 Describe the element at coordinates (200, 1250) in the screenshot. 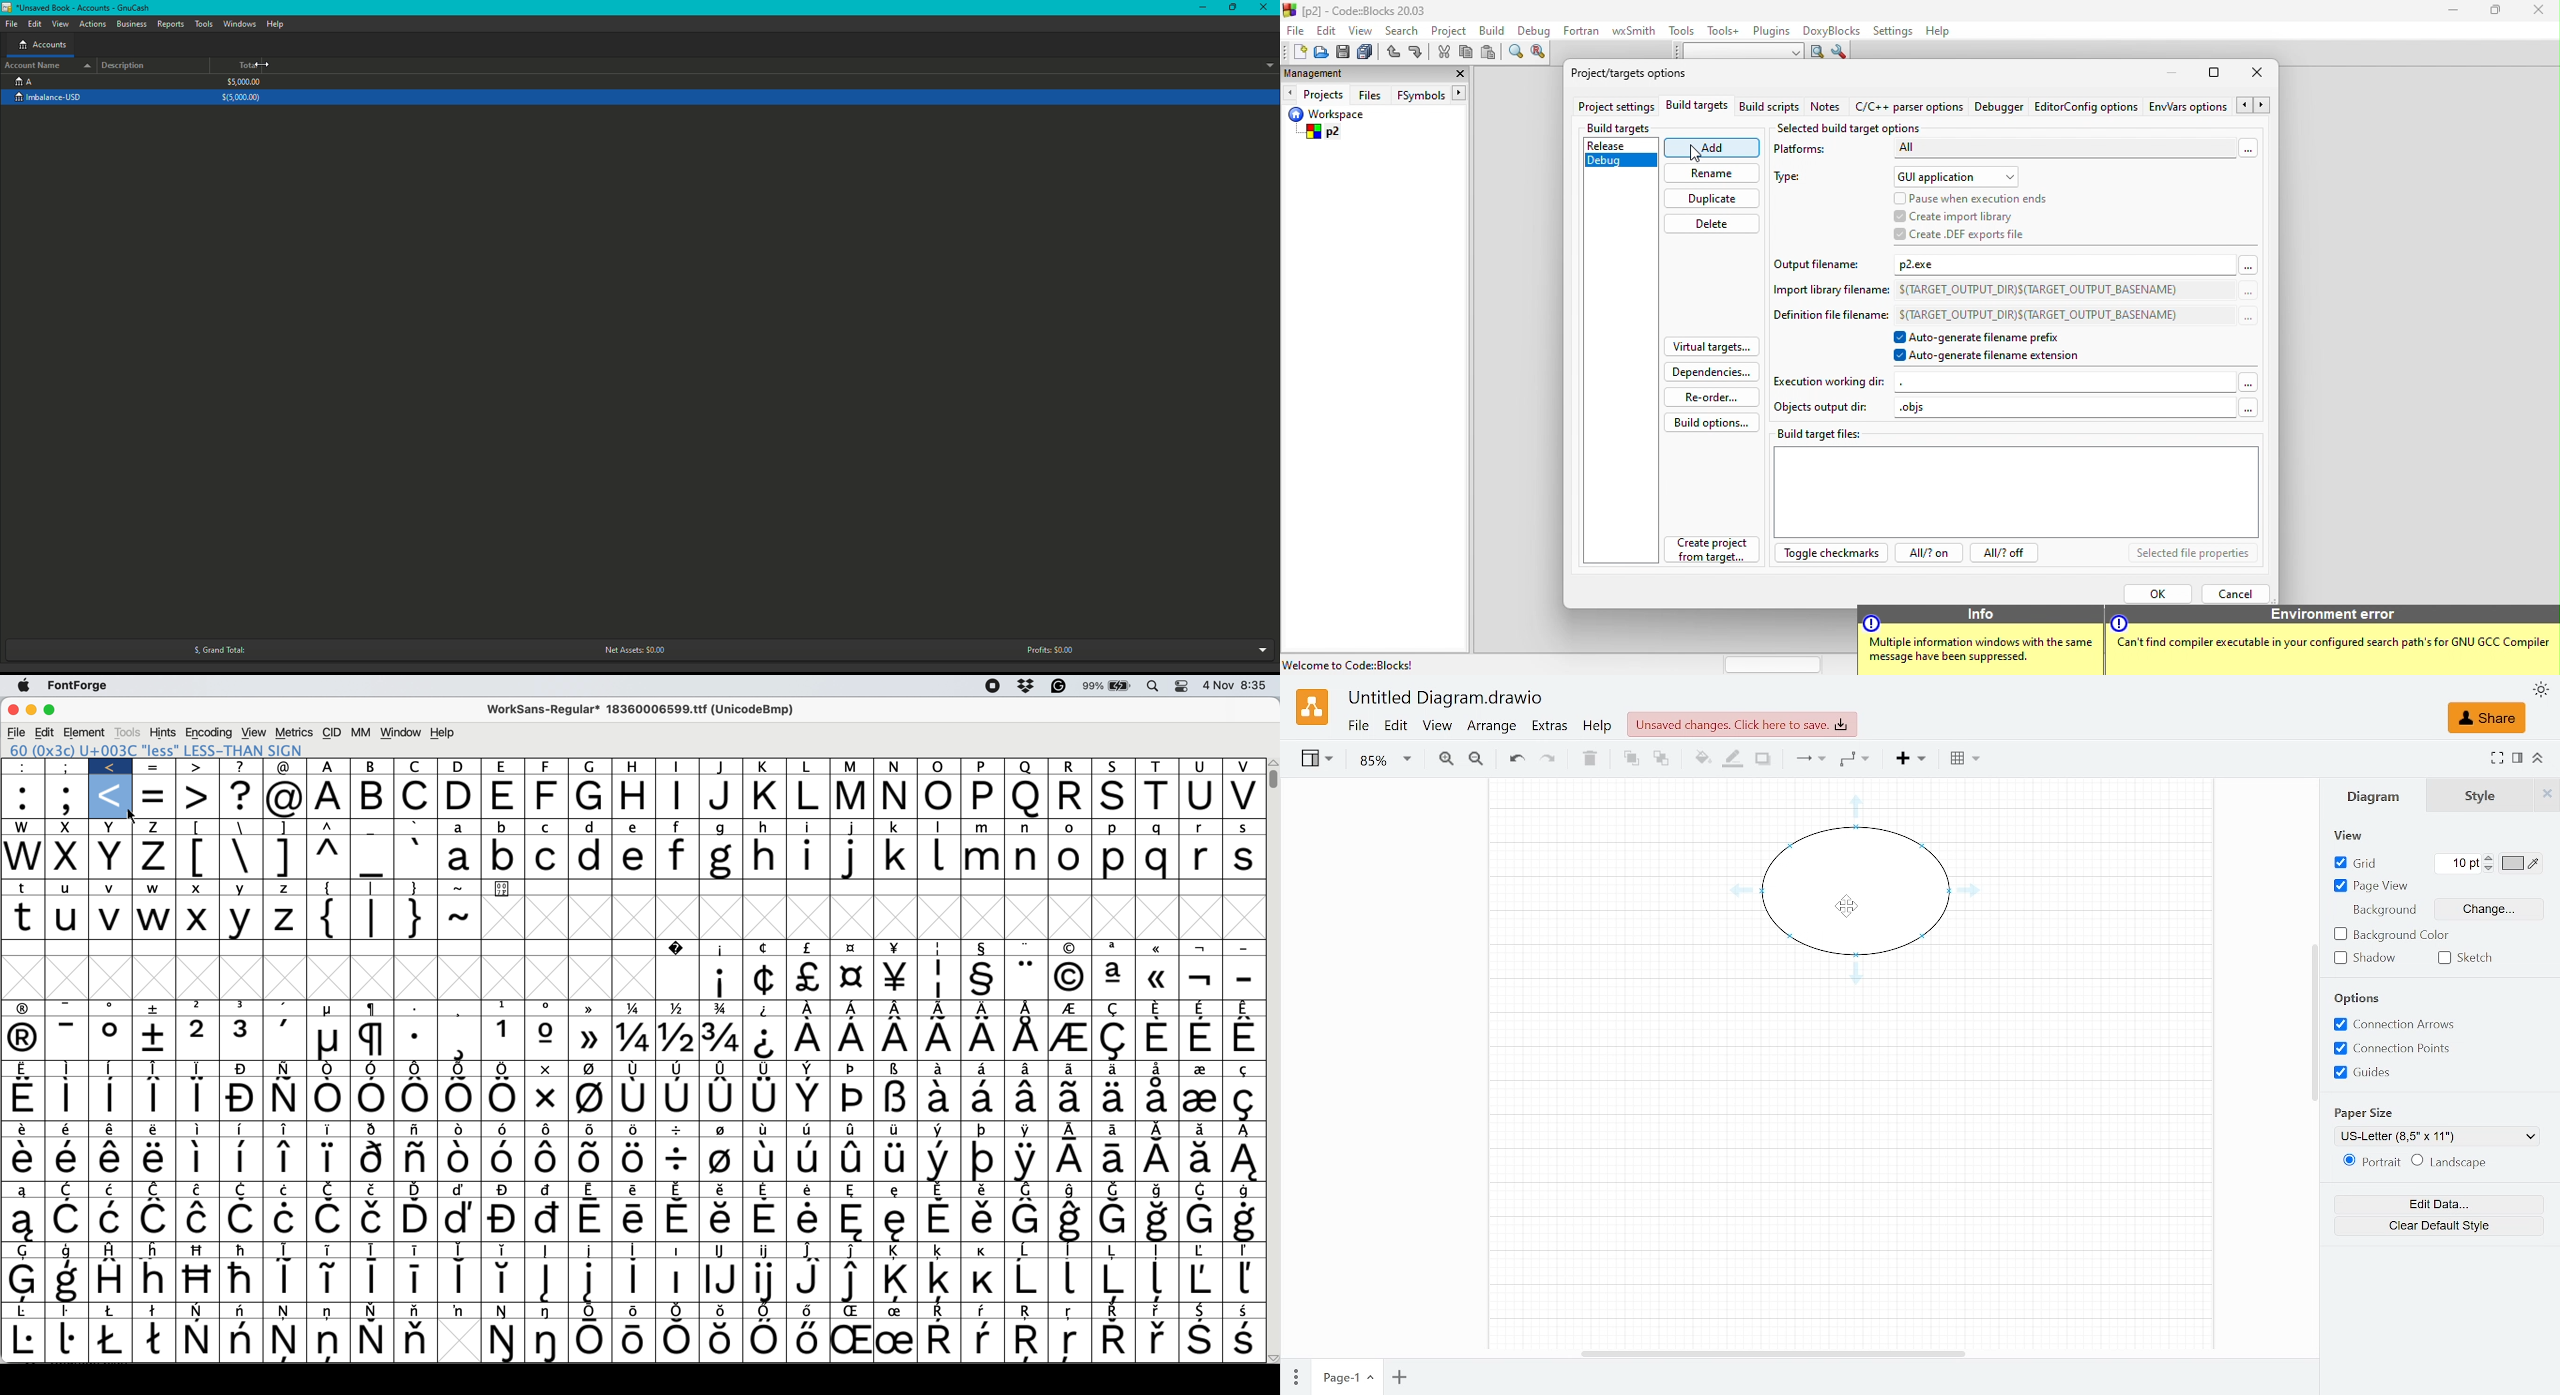

I see `Symbol` at that location.